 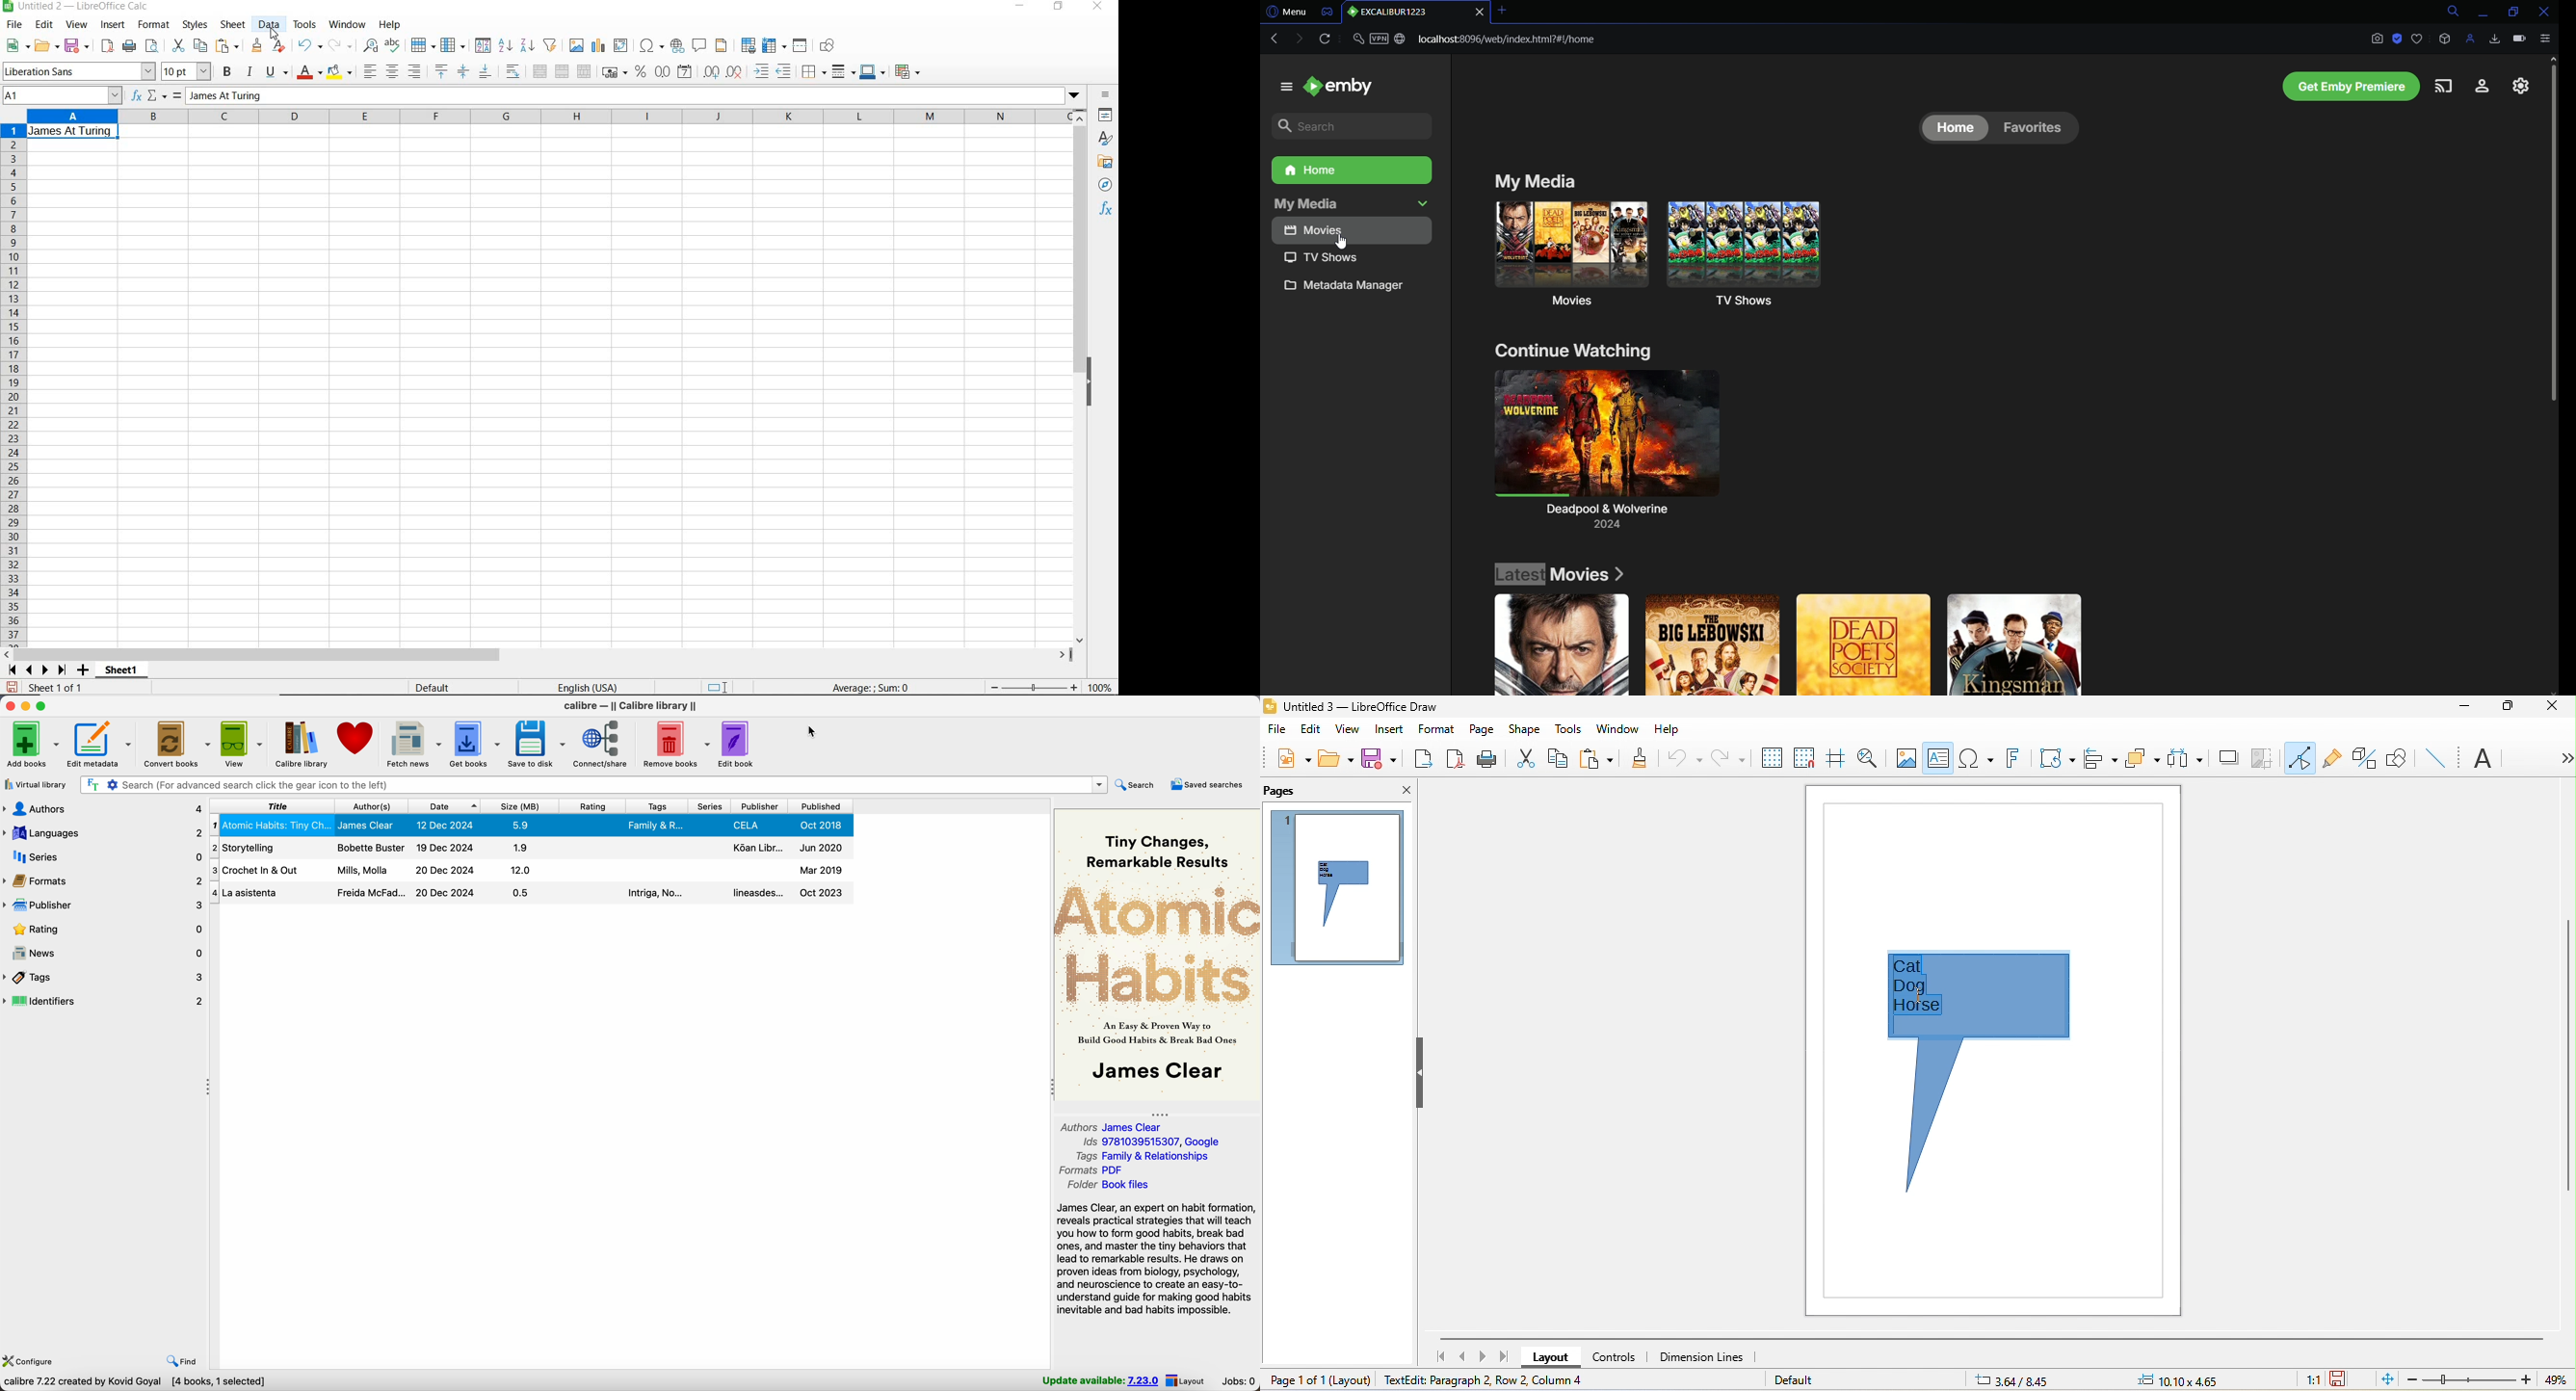 I want to click on page, so click(x=1482, y=726).